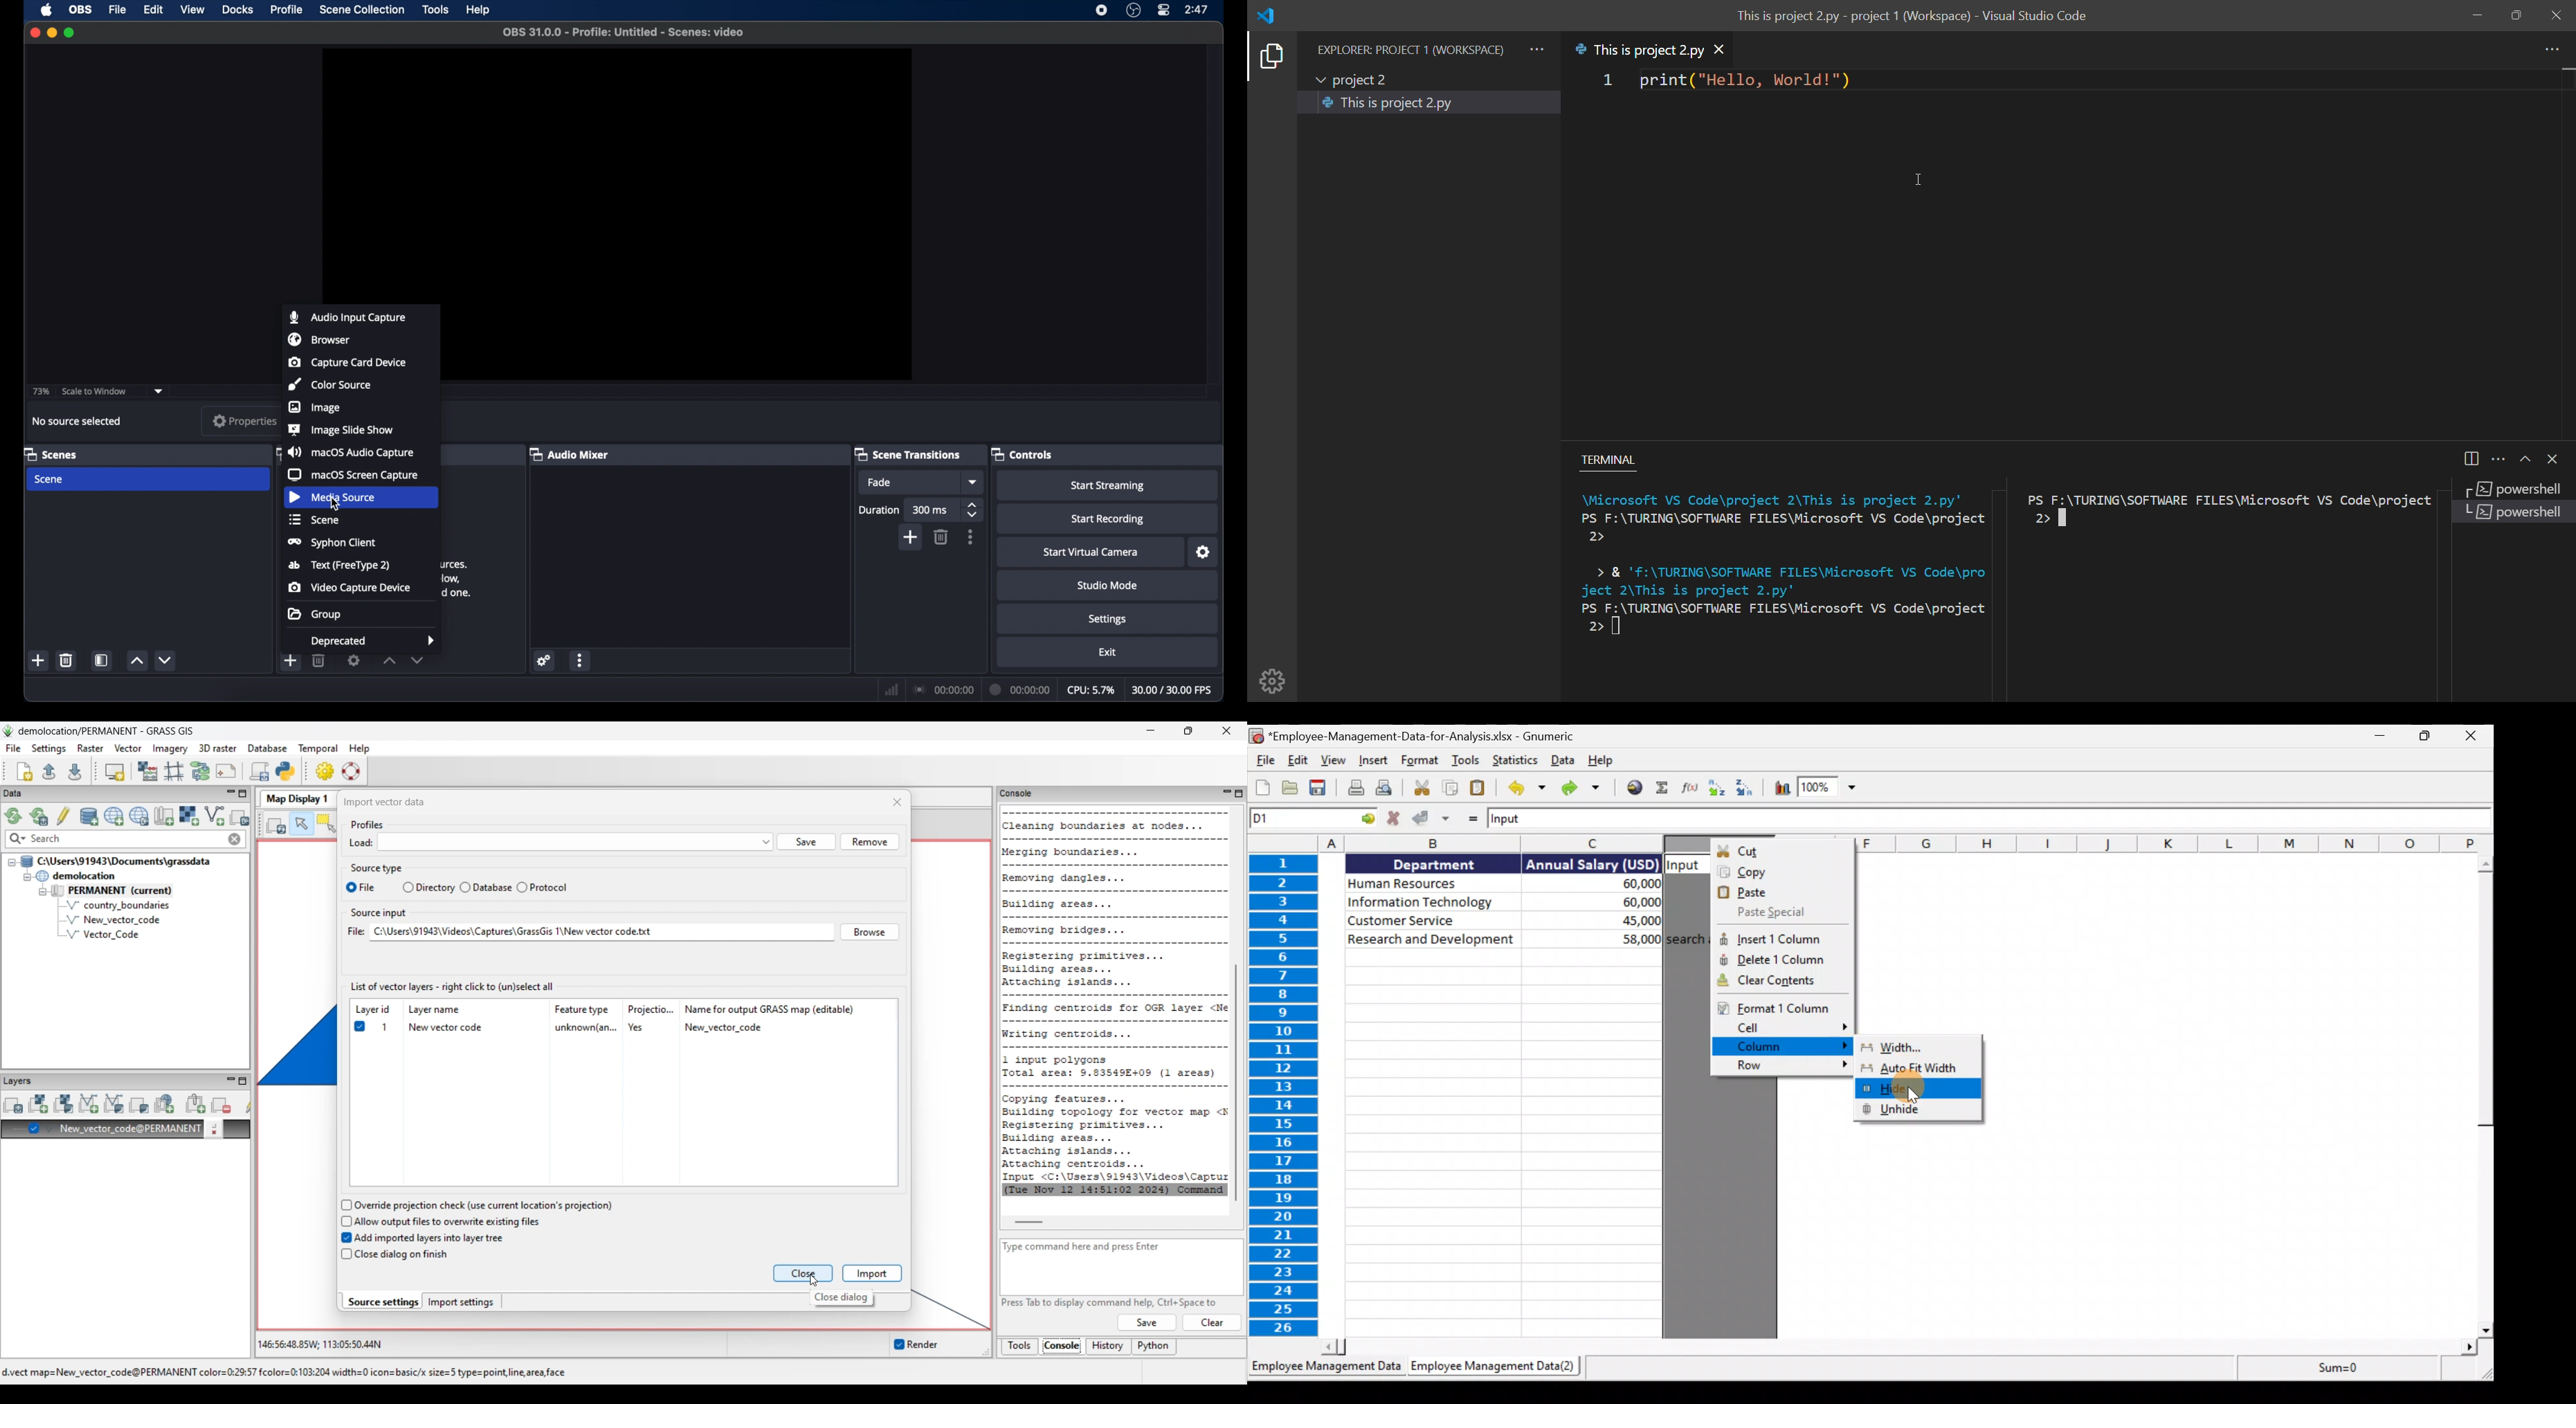 The height and width of the screenshot is (1428, 2576). Describe the element at coordinates (941, 537) in the screenshot. I see `delete` at that location.